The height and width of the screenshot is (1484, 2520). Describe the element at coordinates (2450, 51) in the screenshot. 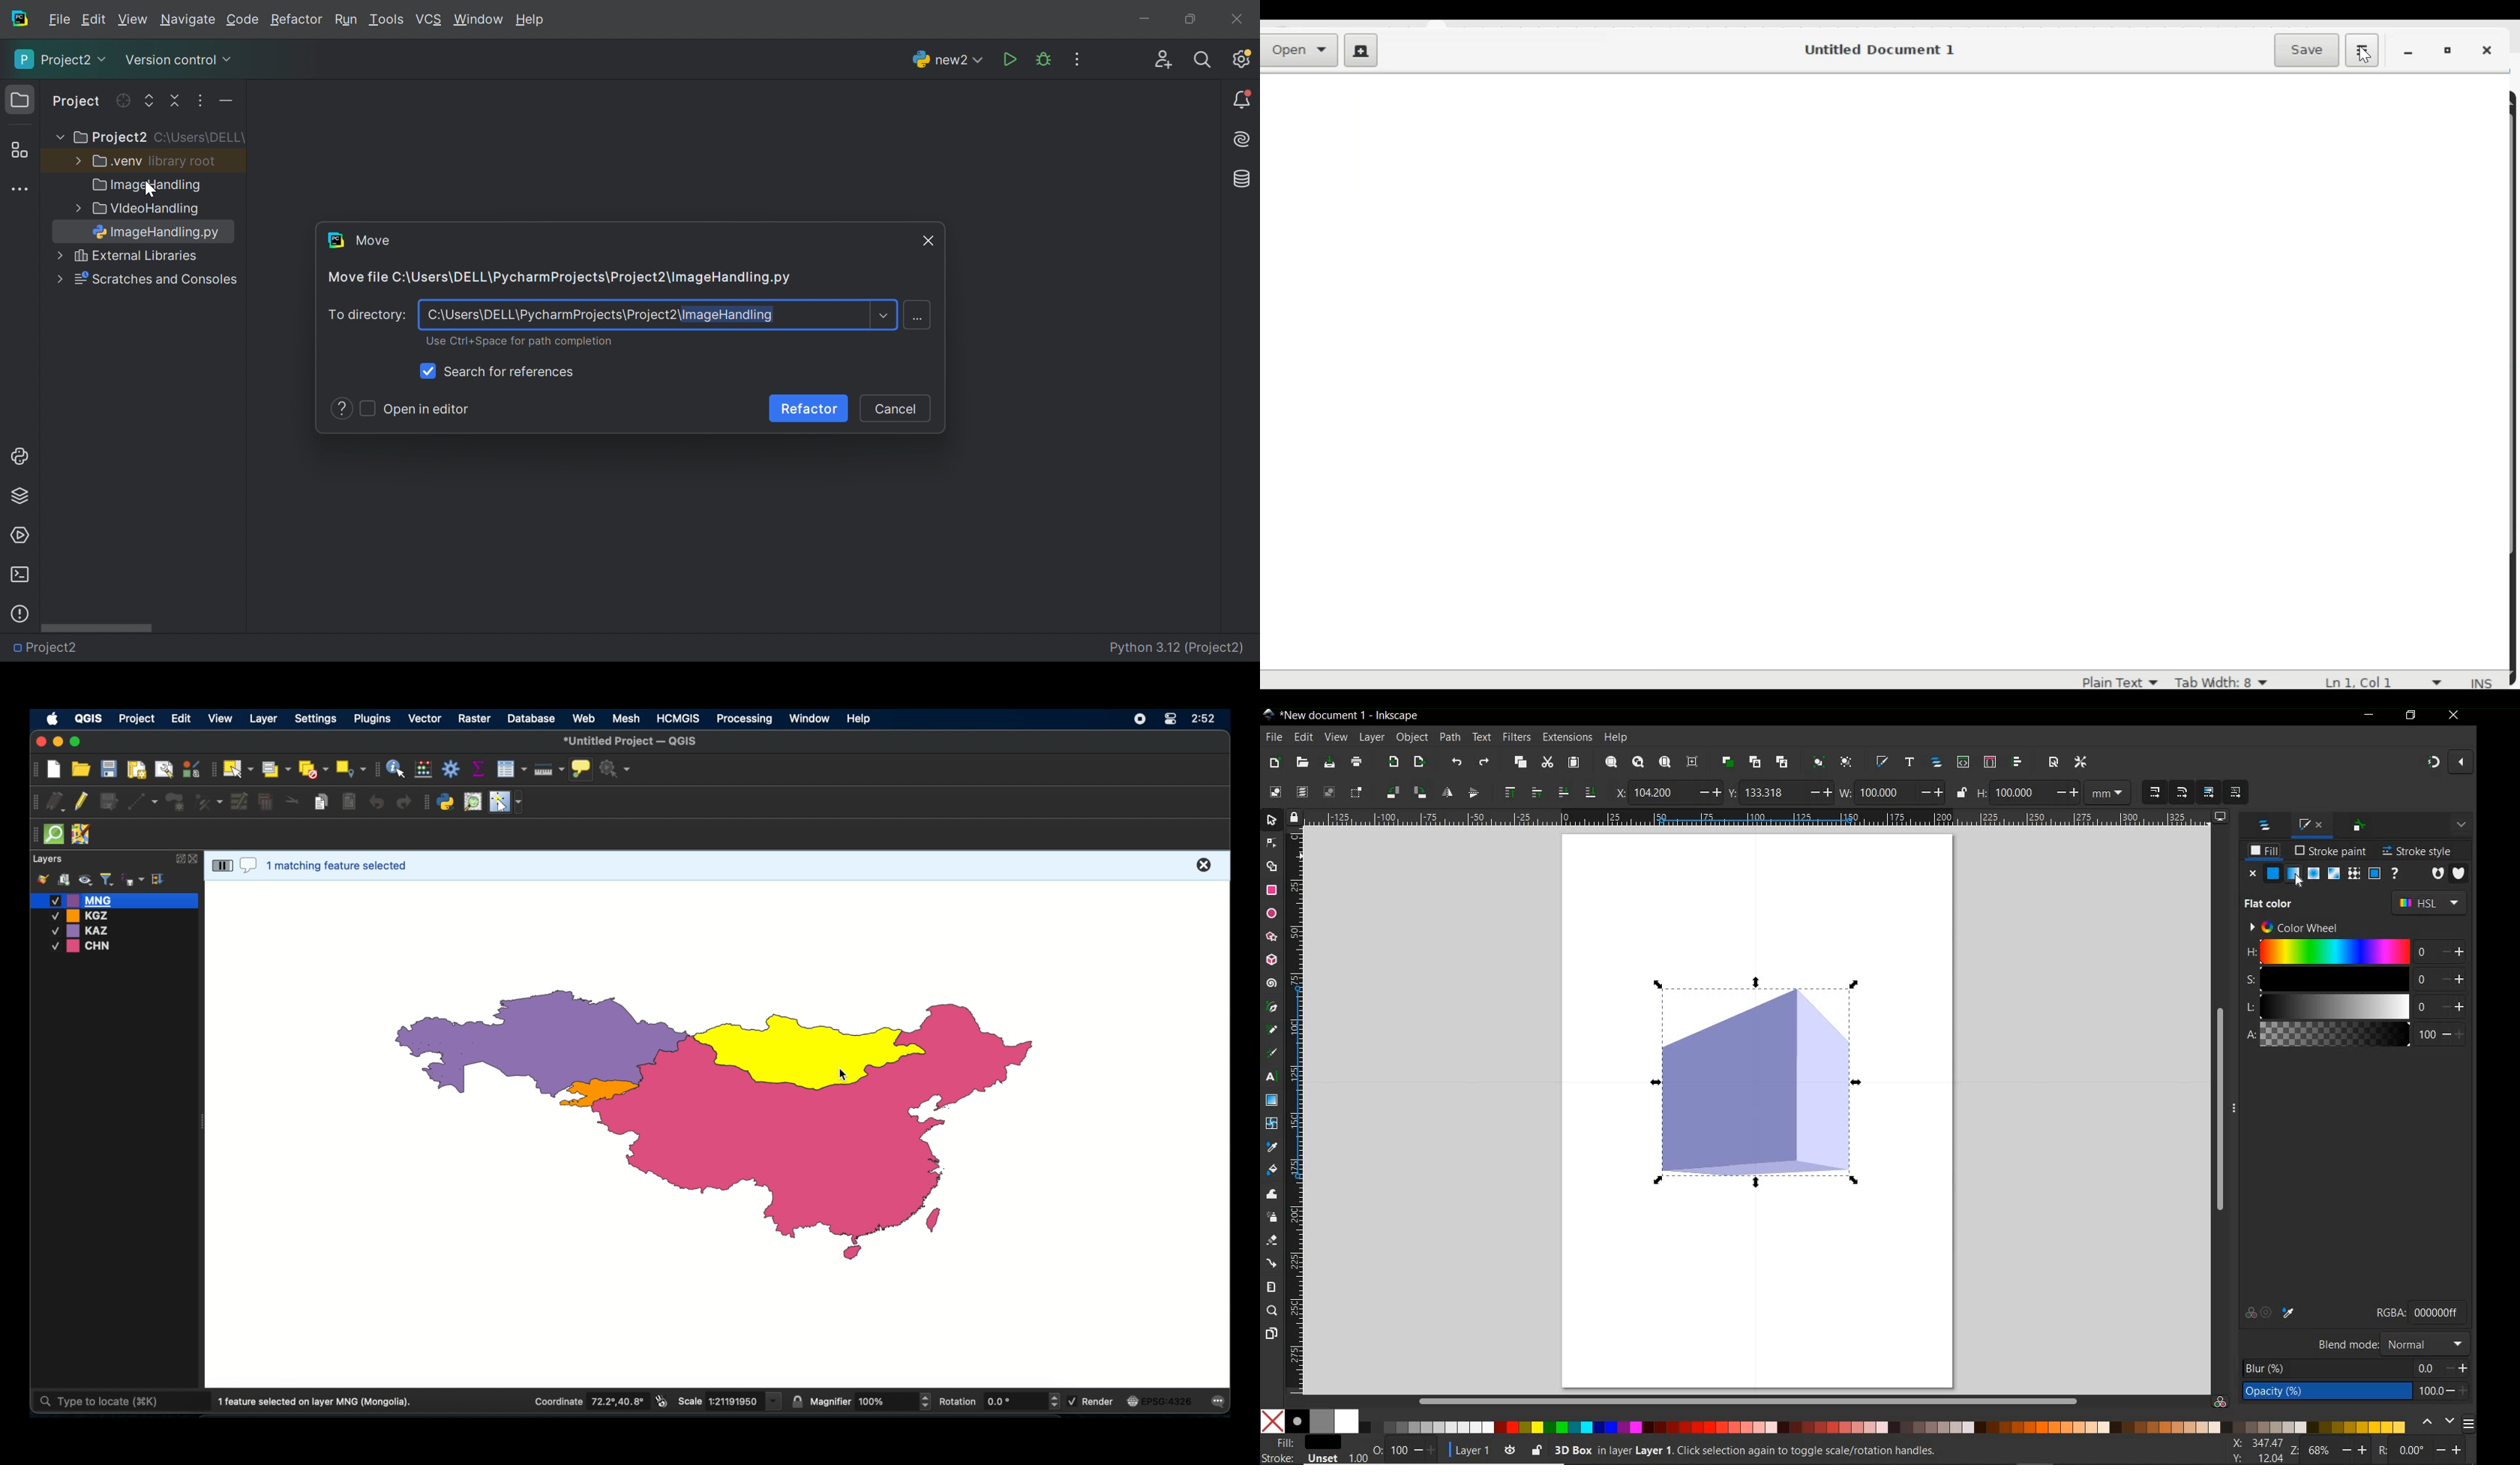

I see `Restore` at that location.